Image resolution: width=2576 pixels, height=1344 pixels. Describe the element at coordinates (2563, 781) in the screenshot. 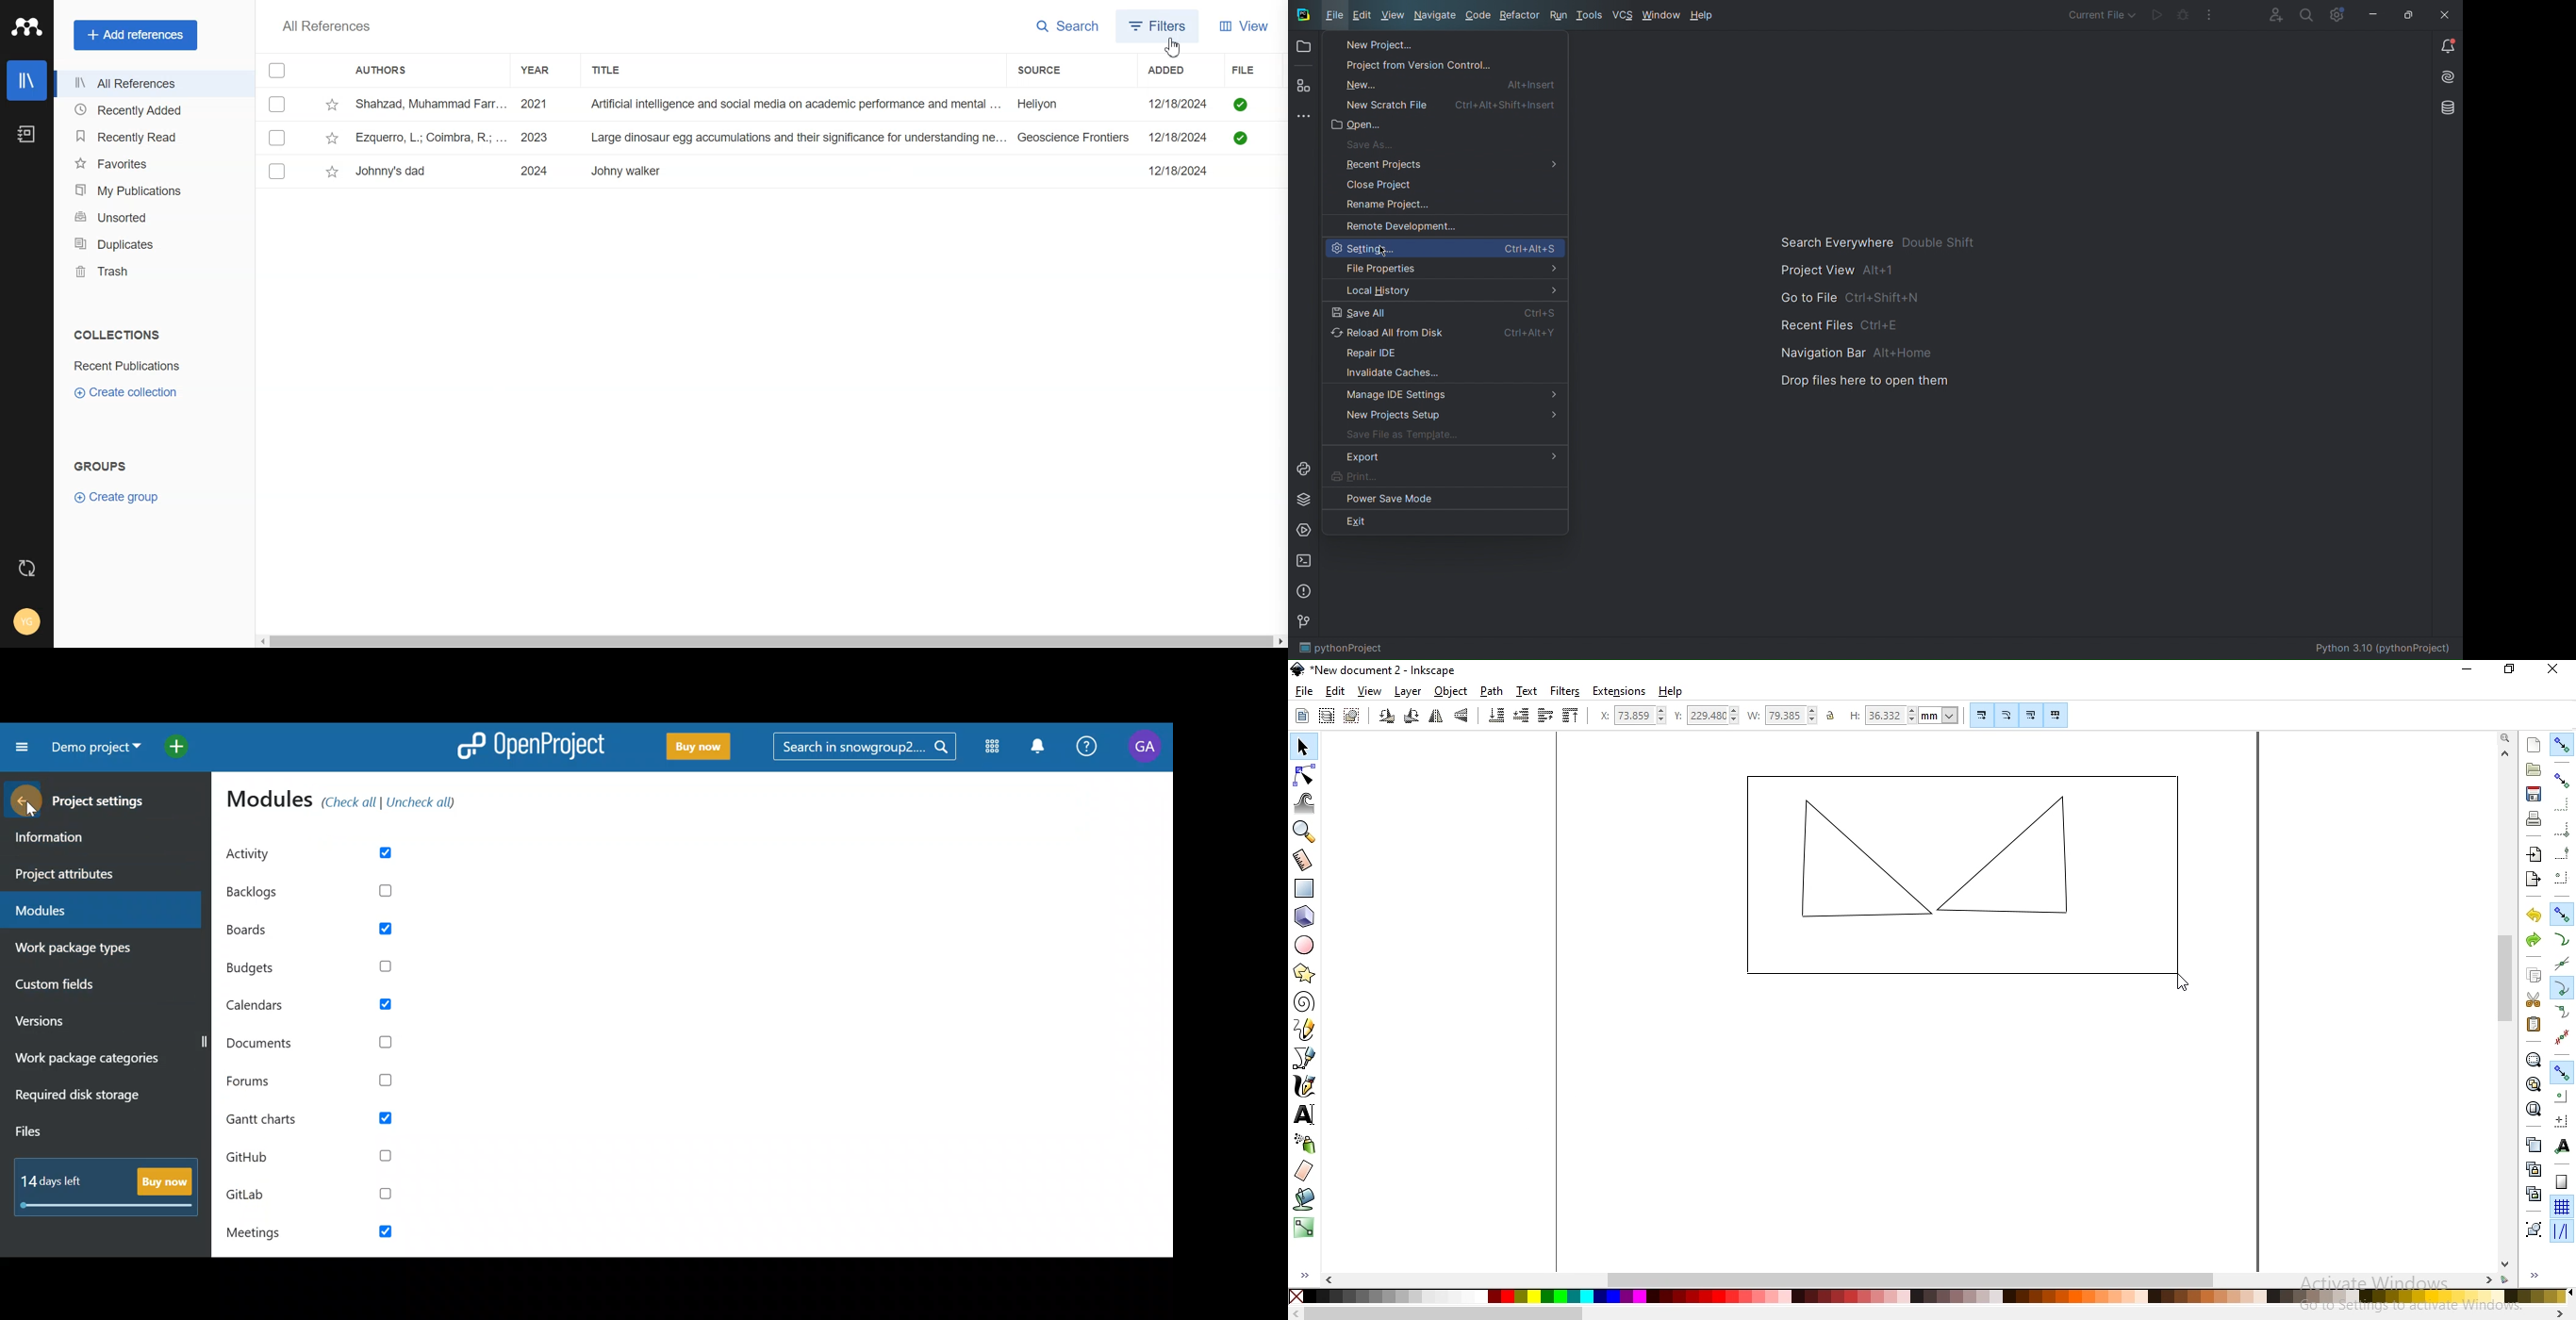

I see `snap bounding boxes` at that location.